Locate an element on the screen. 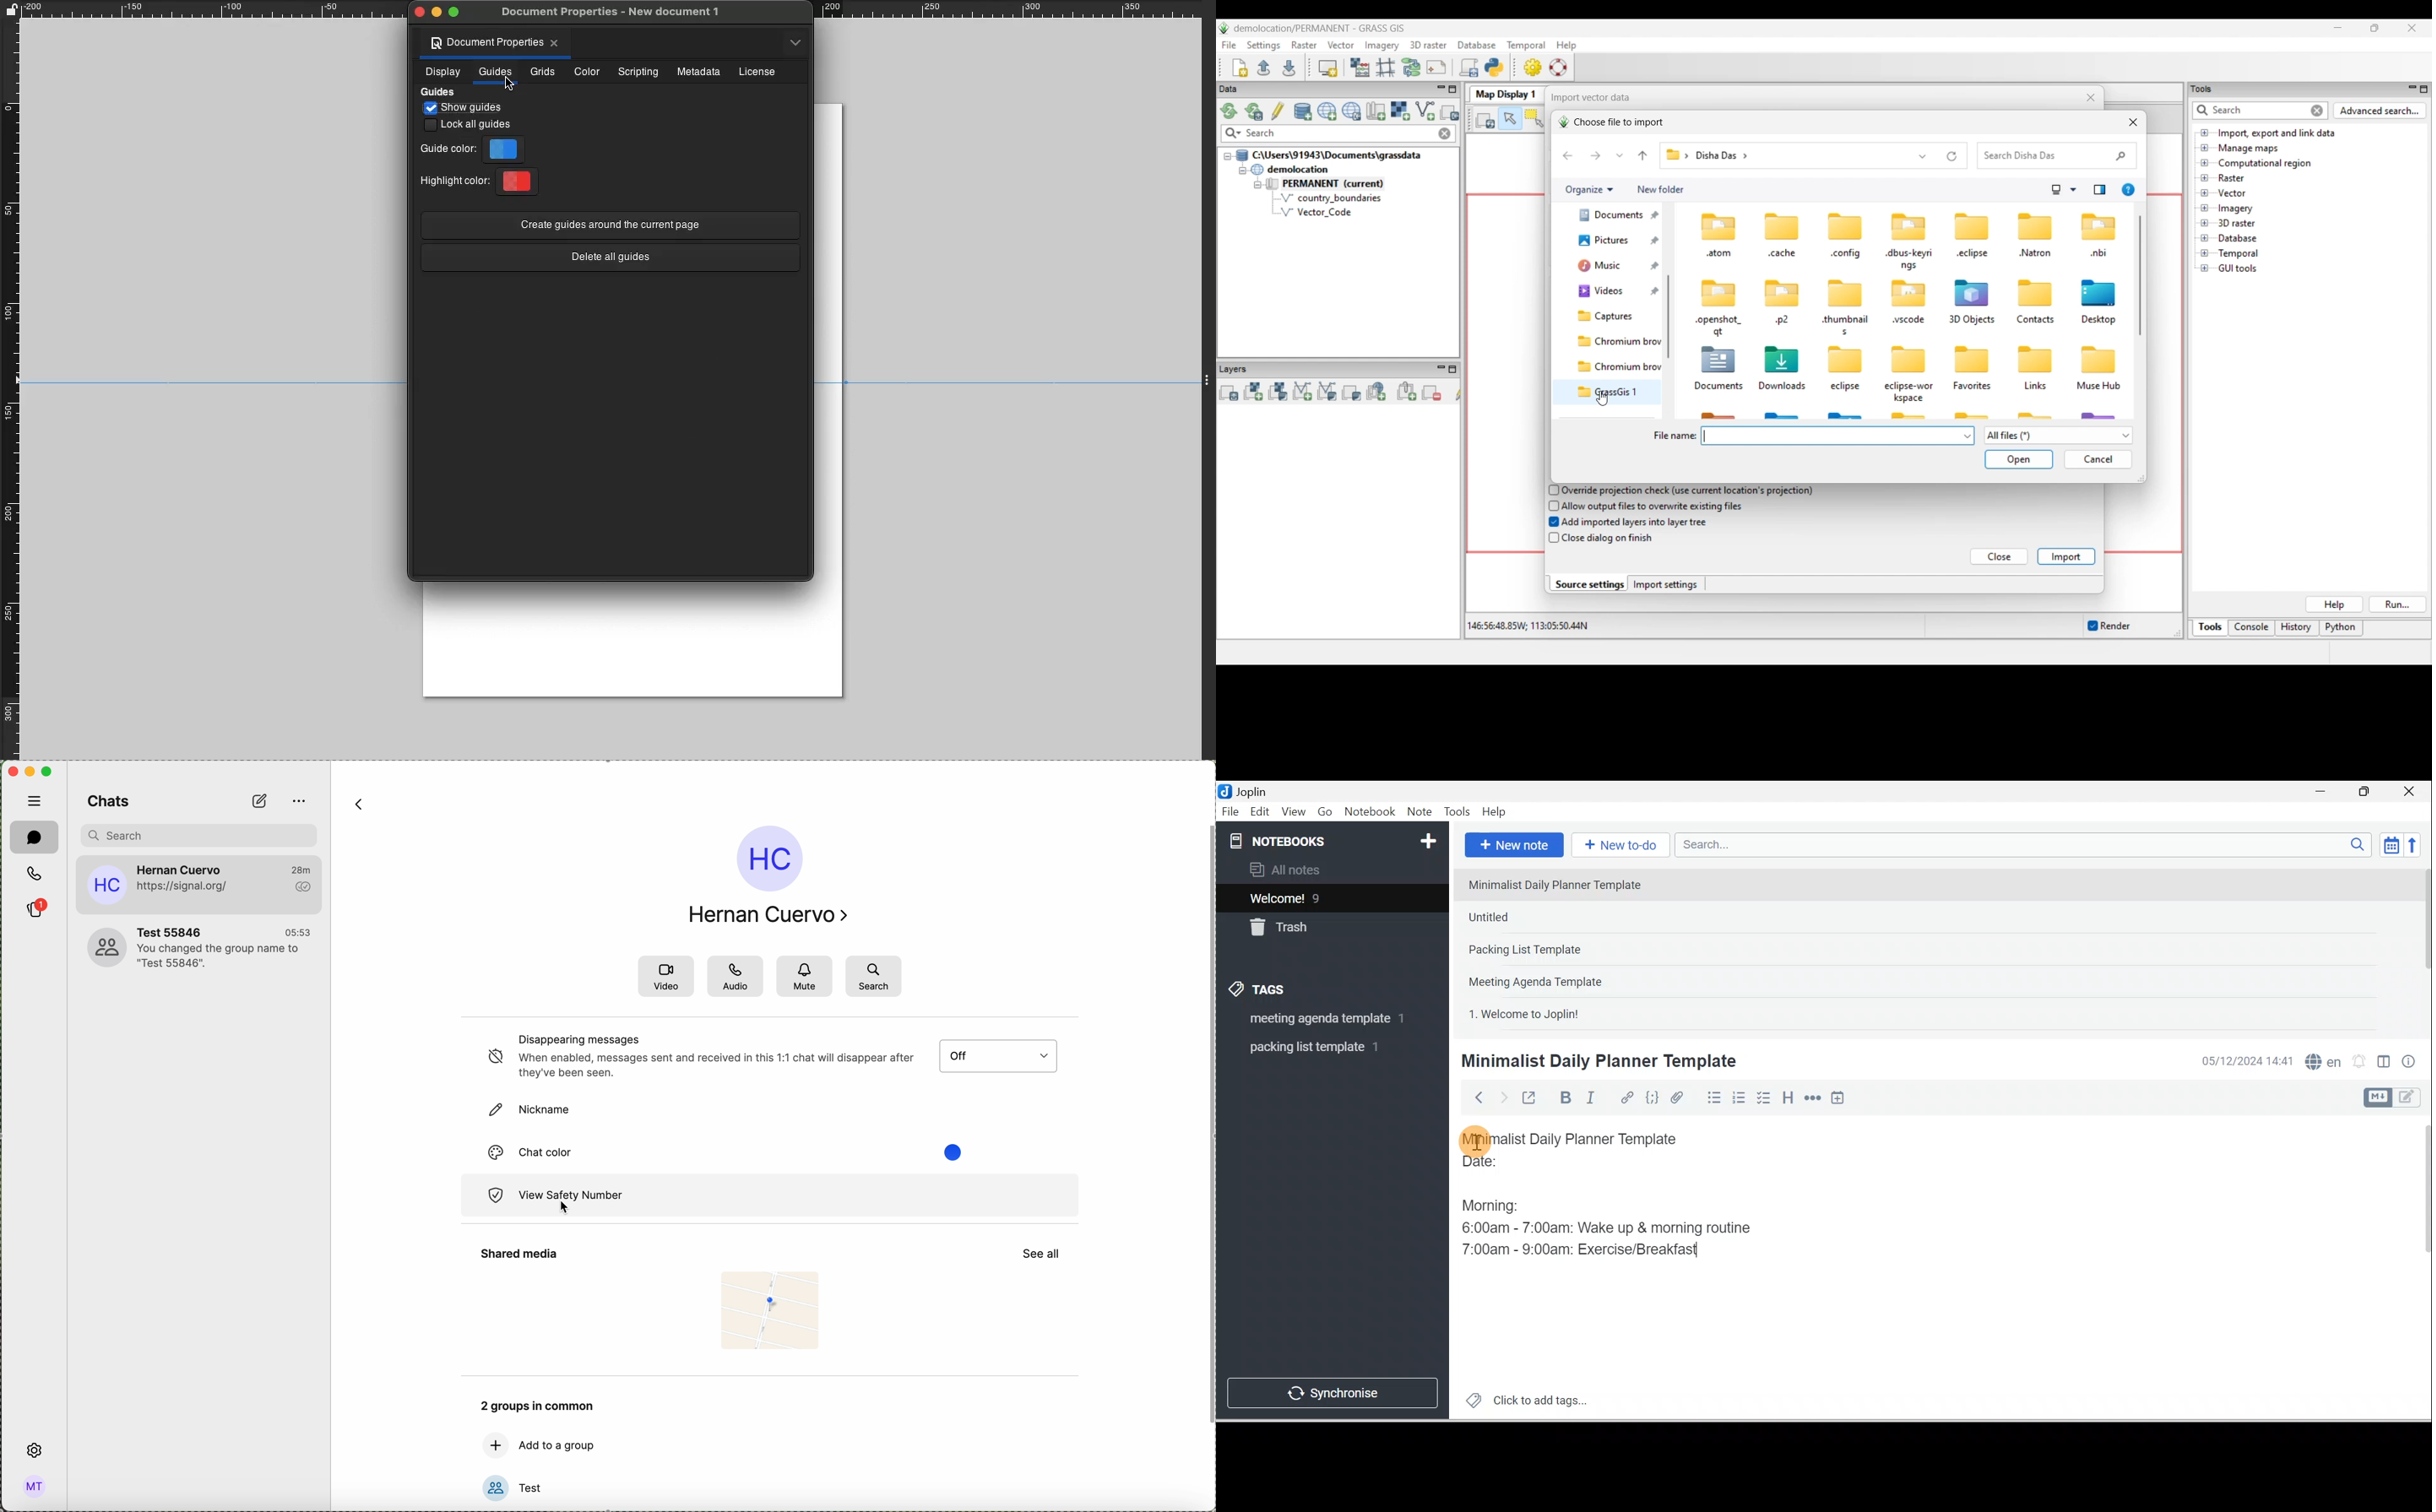 This screenshot has width=2436, height=1512. Note 1 is located at coordinates (1564, 884).